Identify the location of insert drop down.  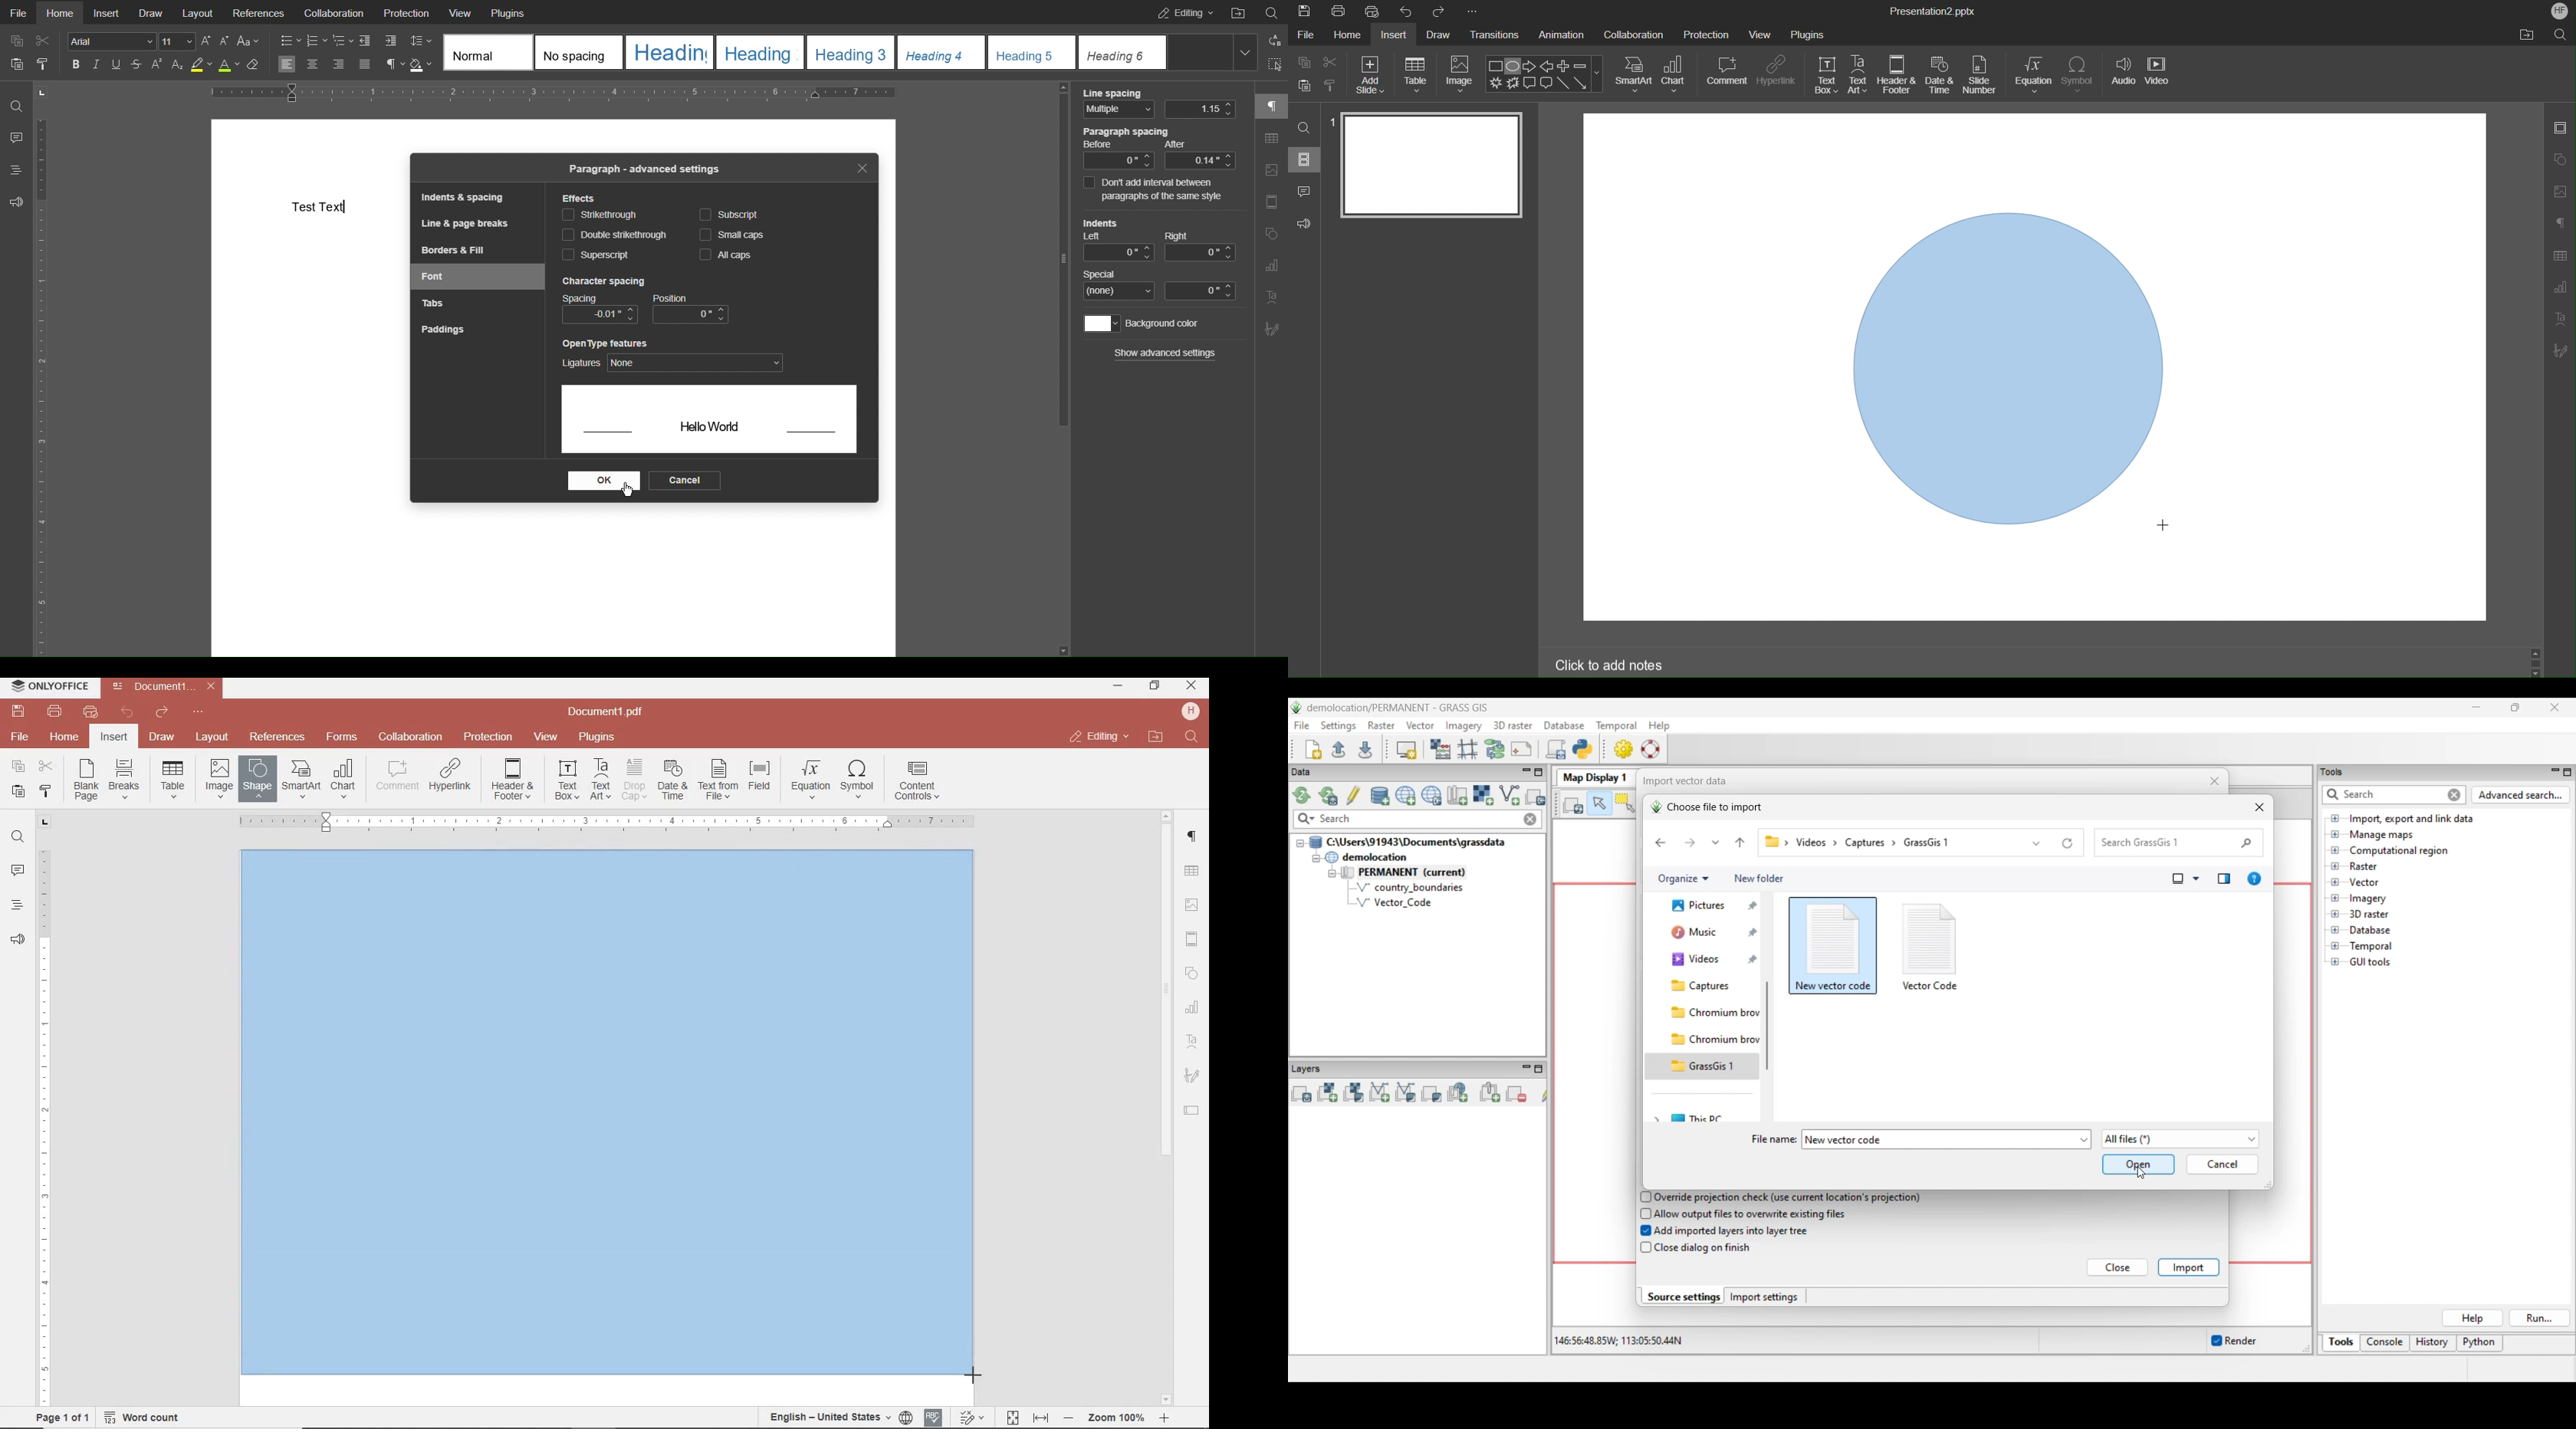
(177, 778).